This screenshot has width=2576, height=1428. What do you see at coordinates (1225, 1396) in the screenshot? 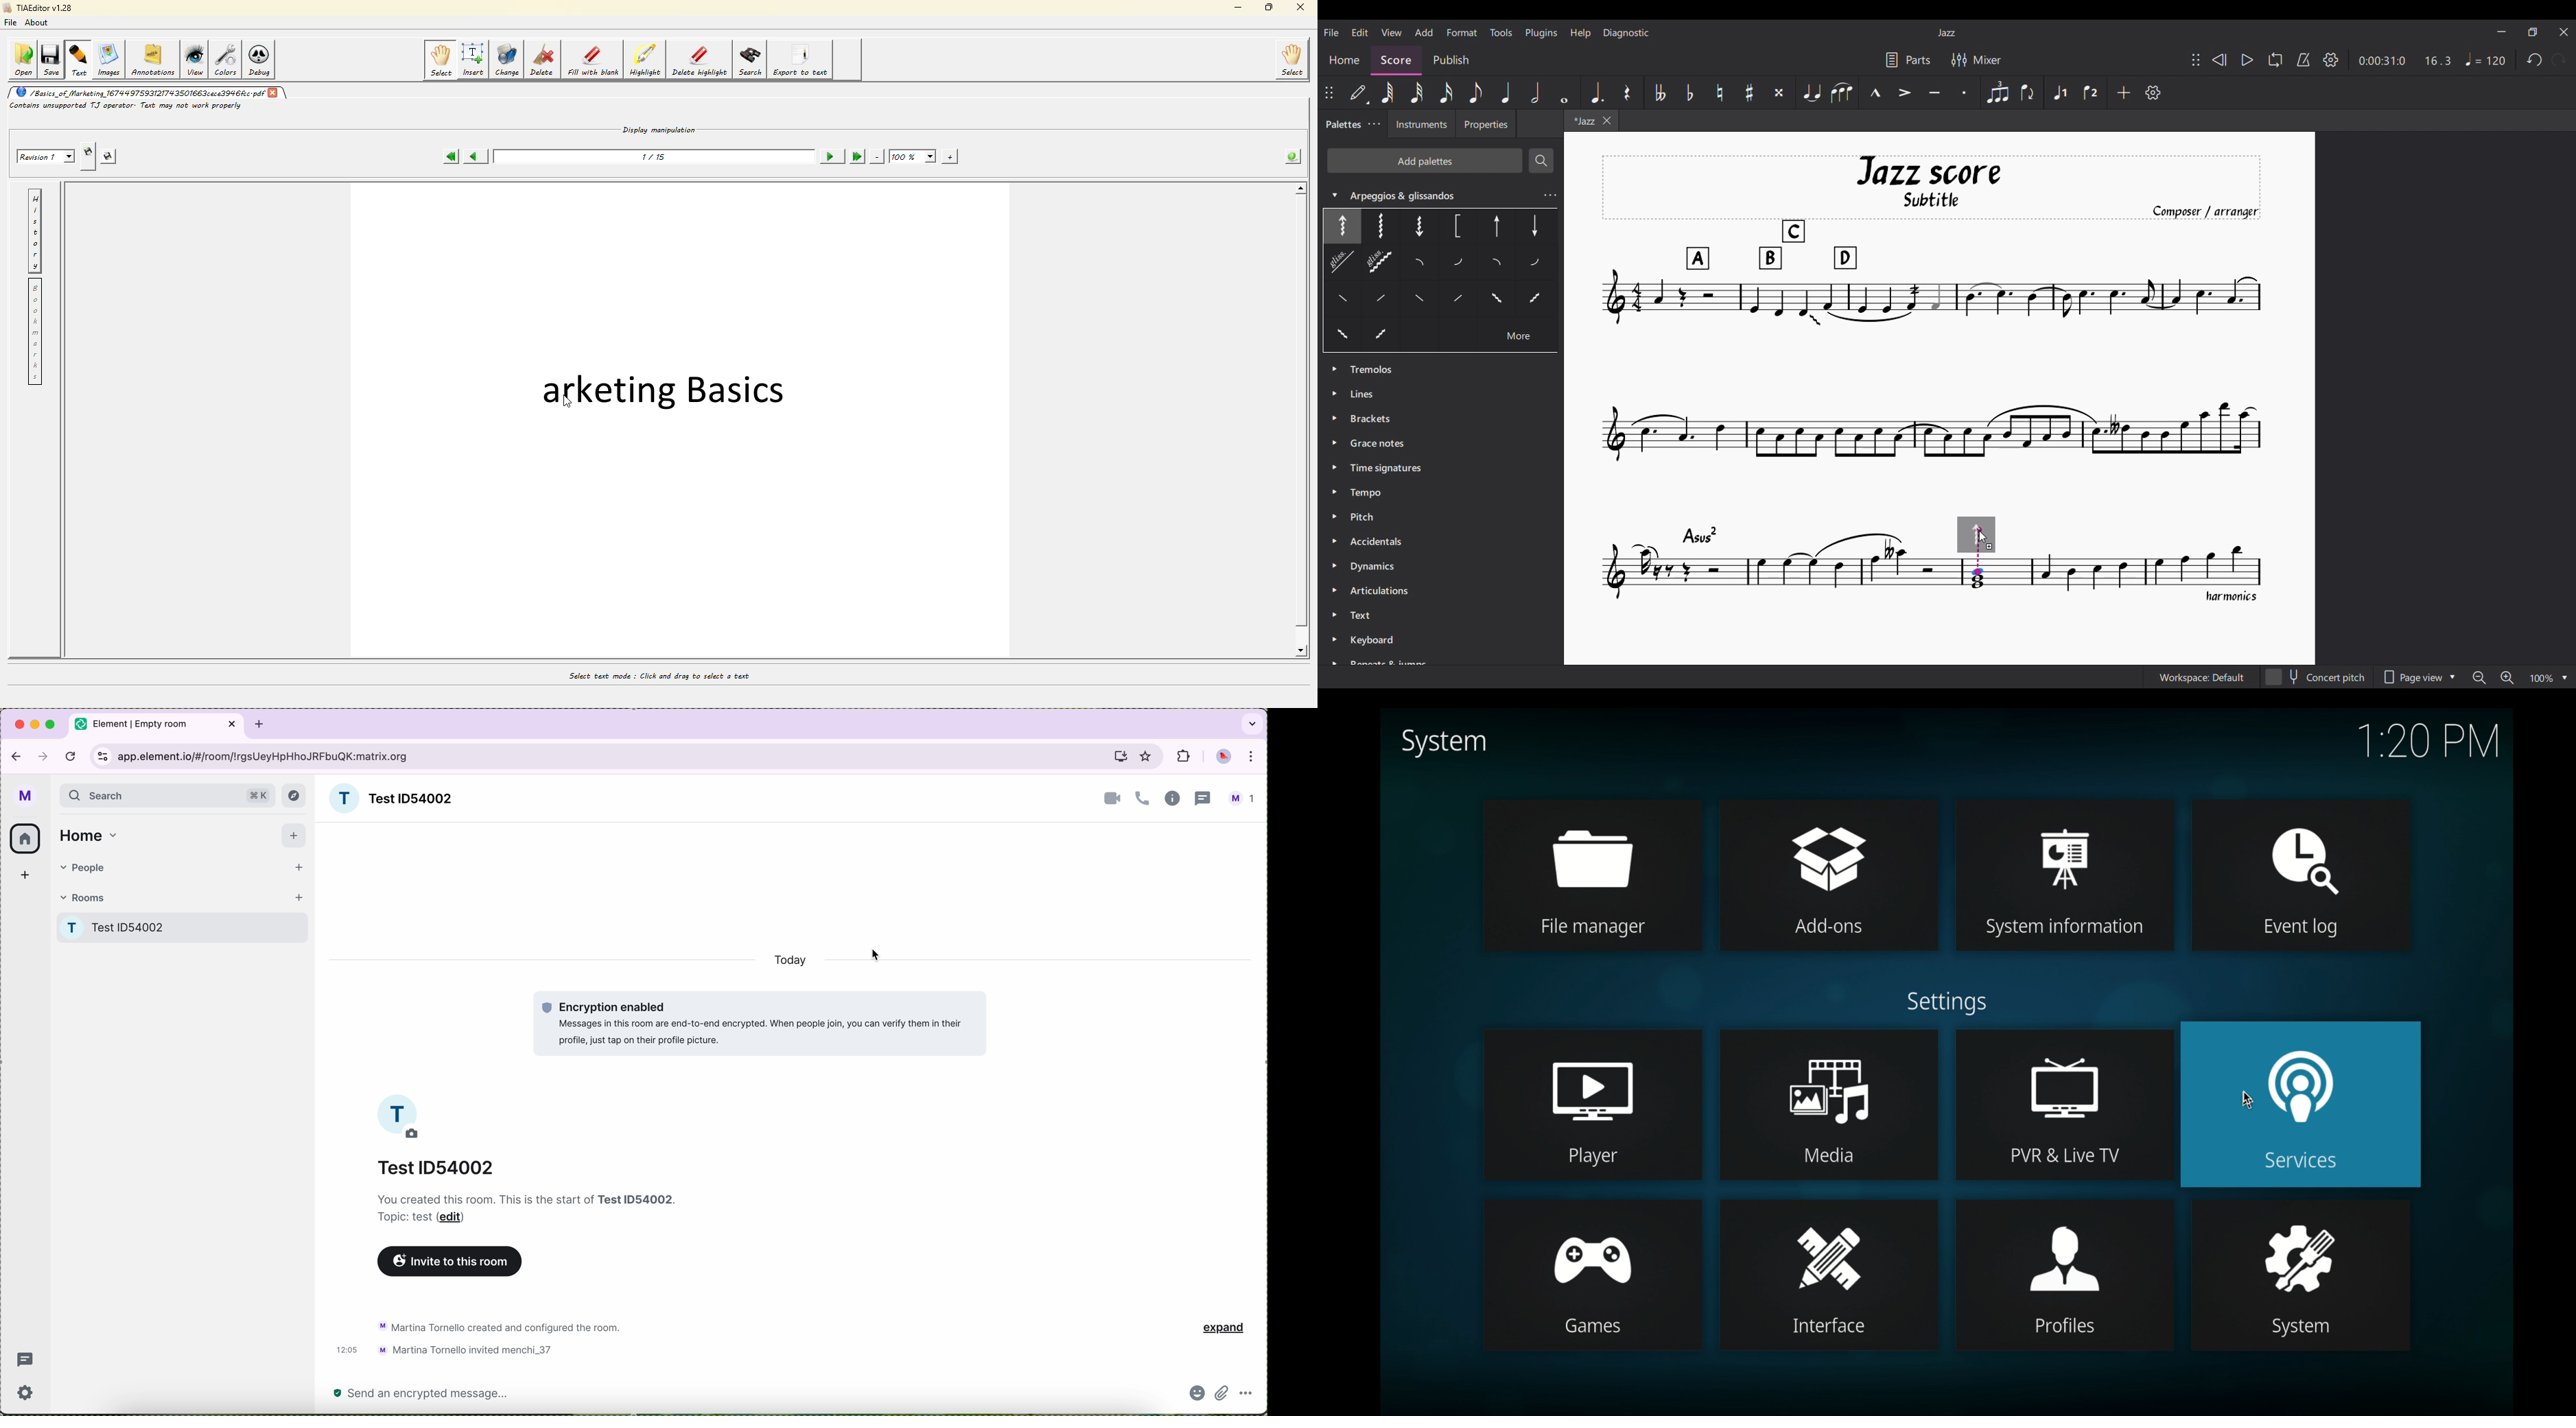
I see `attach file` at bounding box center [1225, 1396].